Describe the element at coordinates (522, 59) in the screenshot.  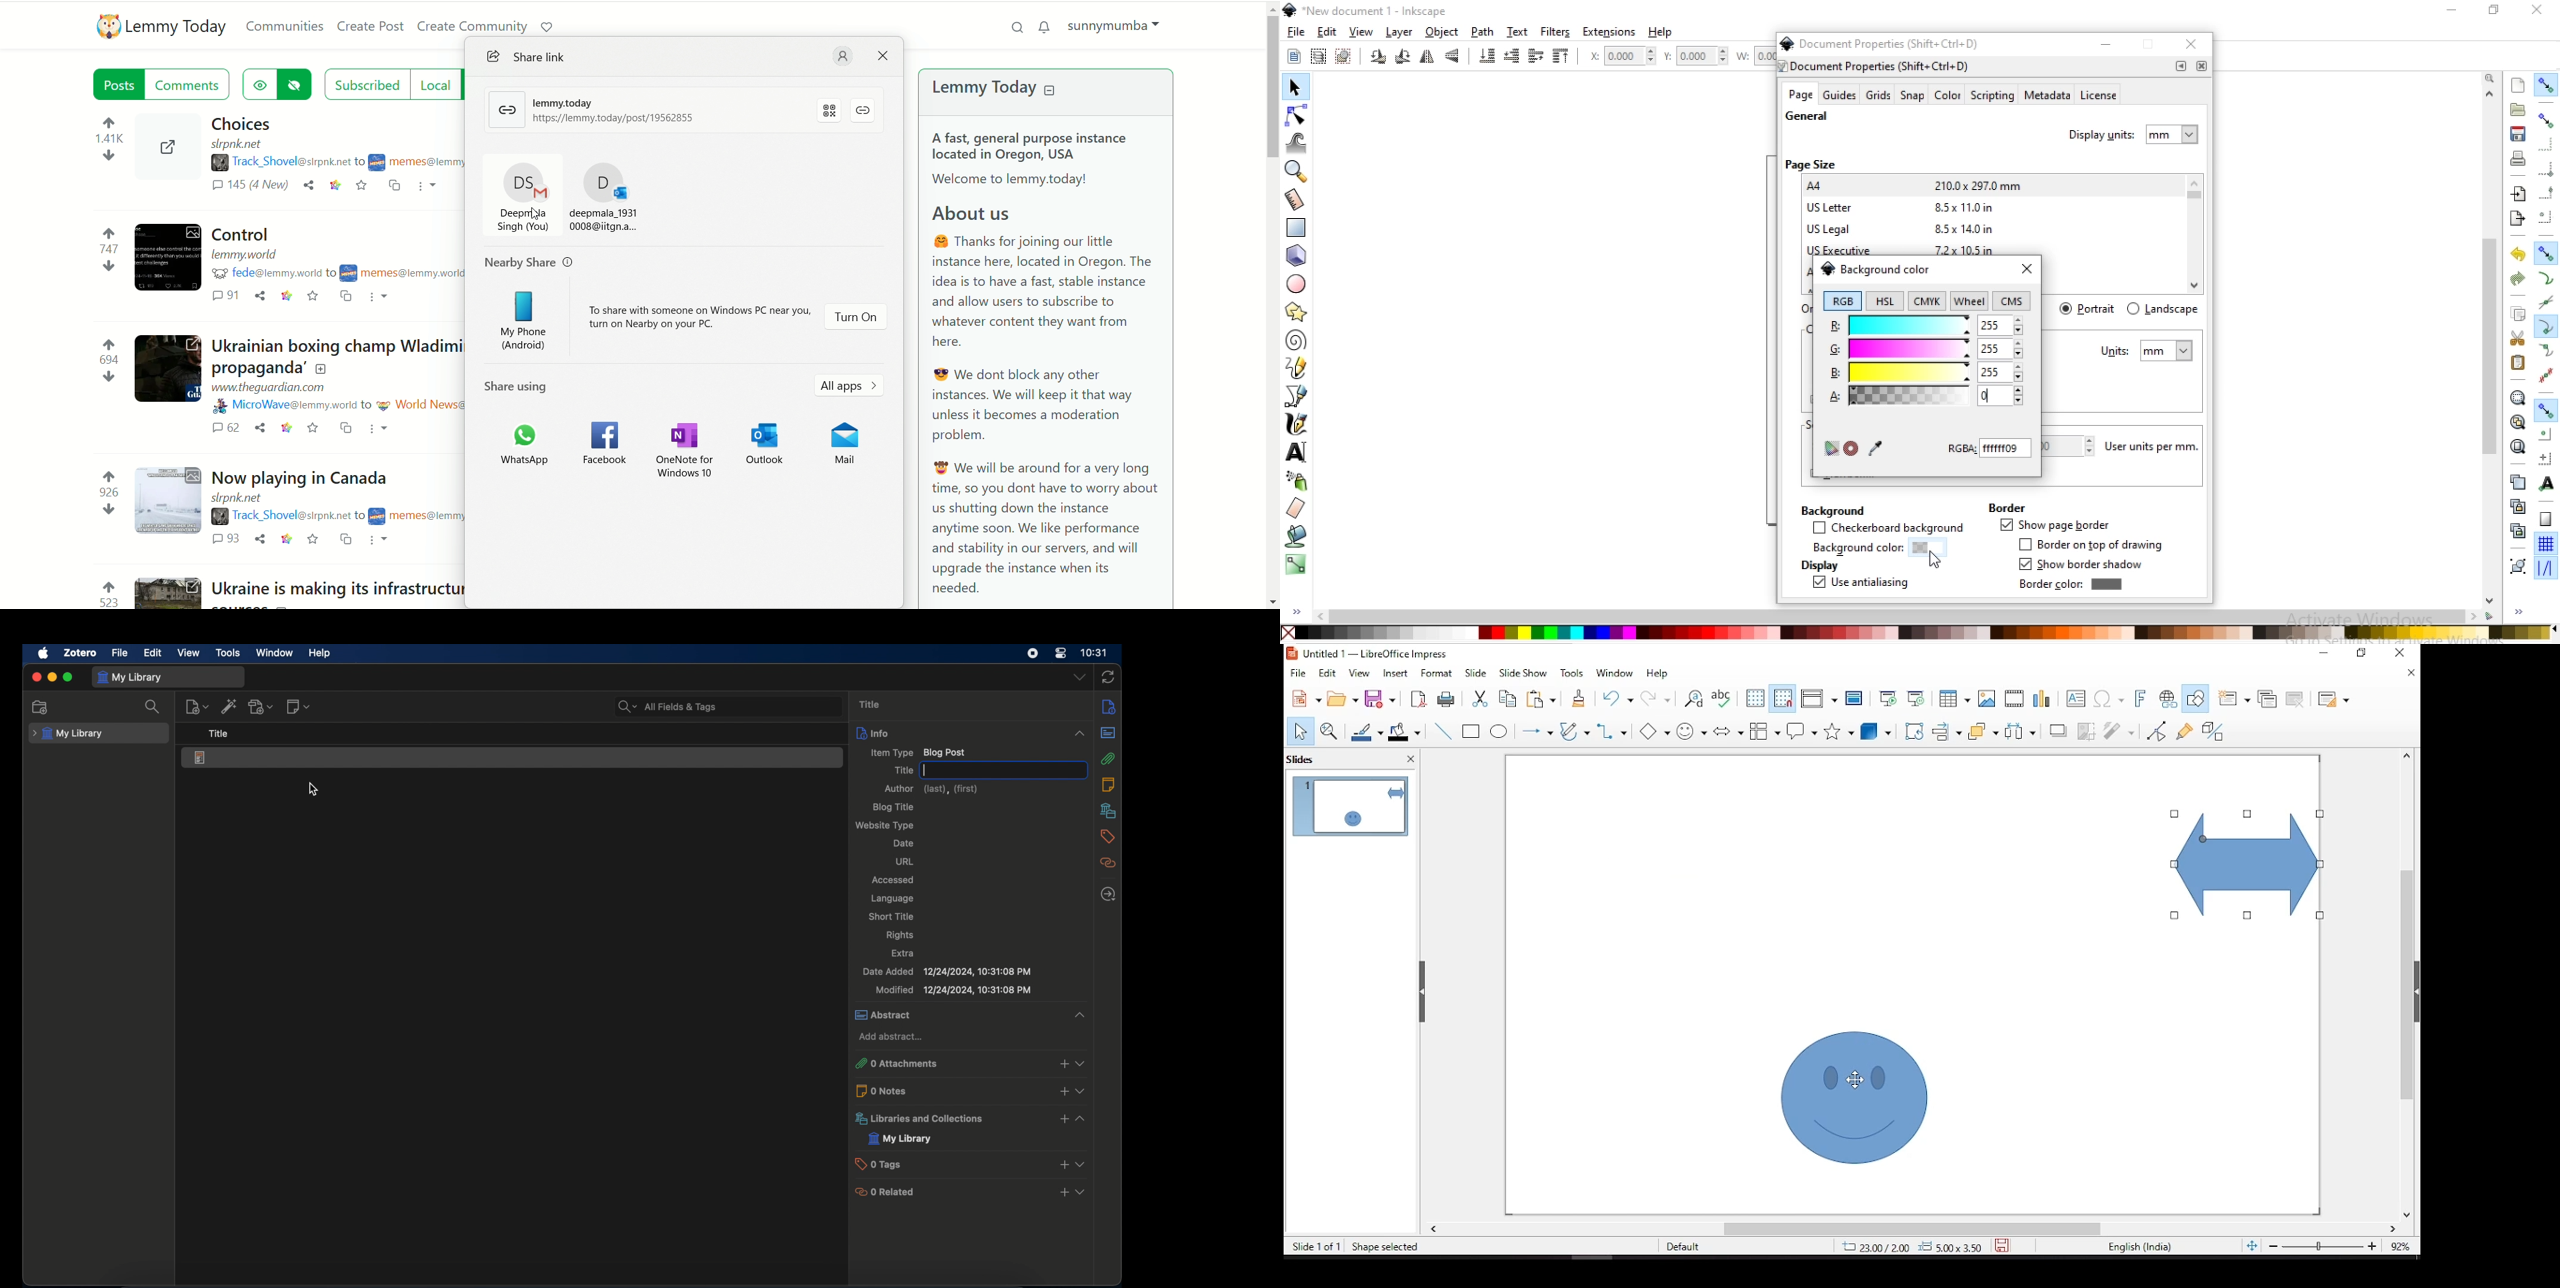
I see `share link` at that location.